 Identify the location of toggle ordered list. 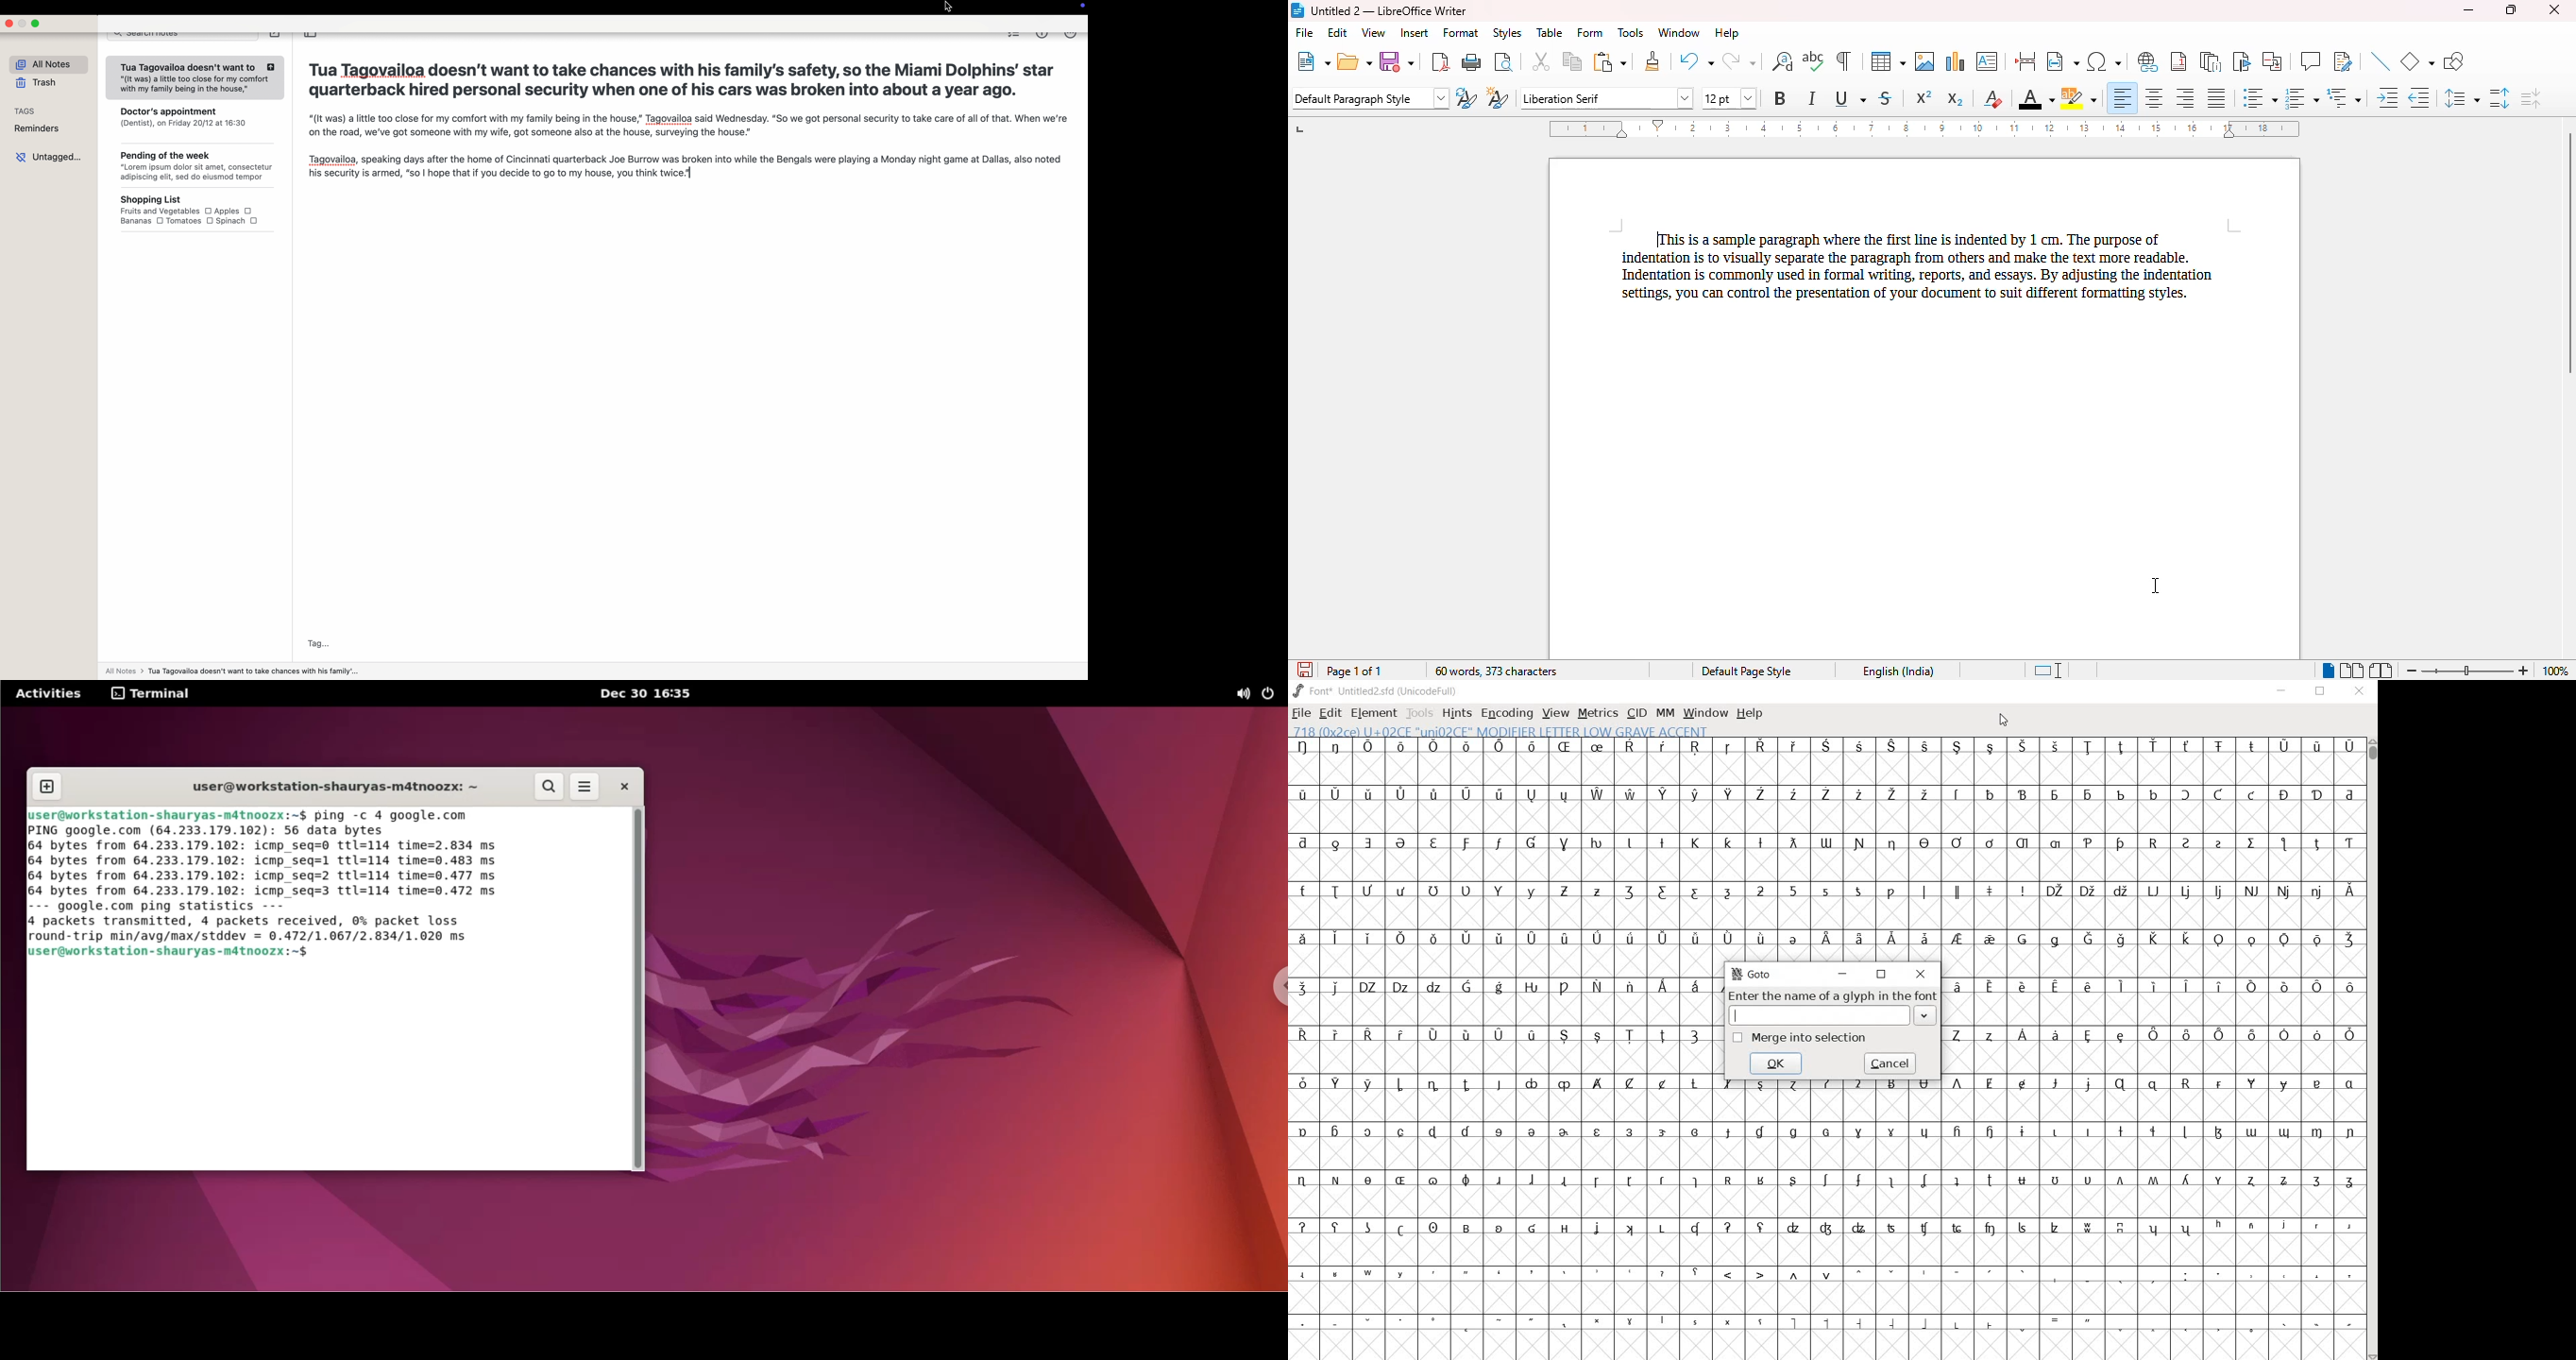
(2302, 97).